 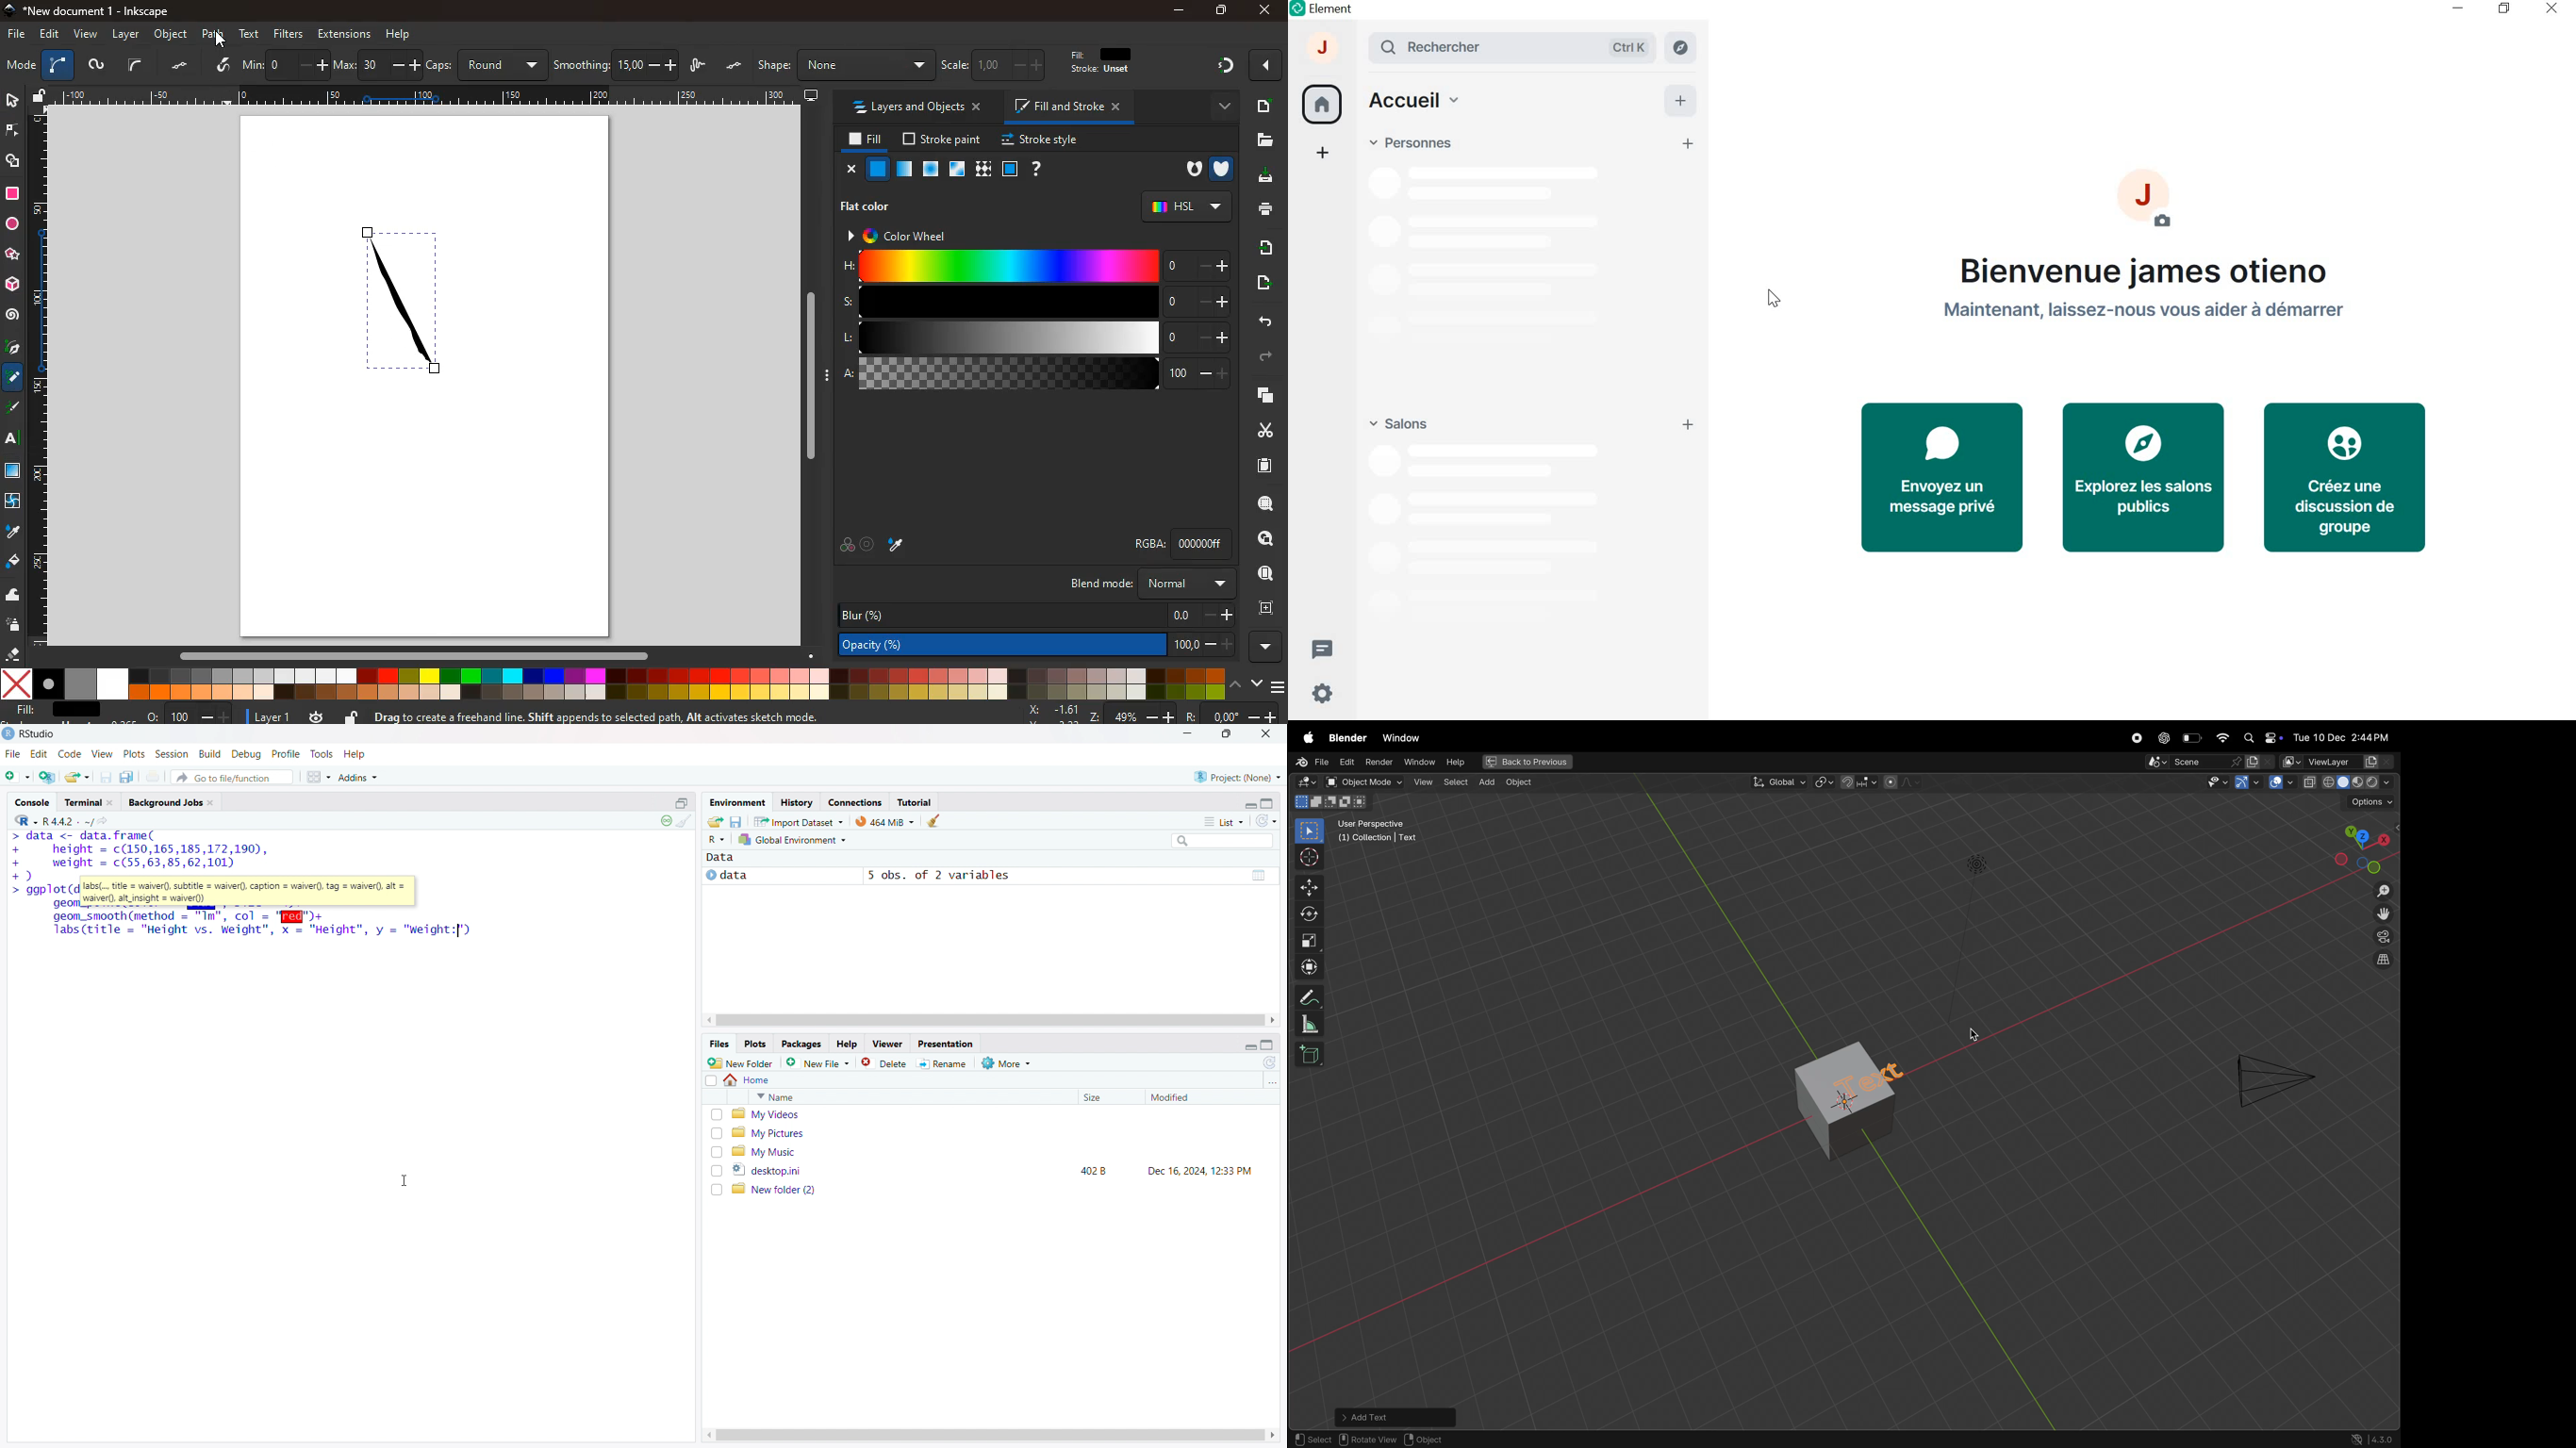 I want to click on orthographic view, so click(x=2384, y=961).